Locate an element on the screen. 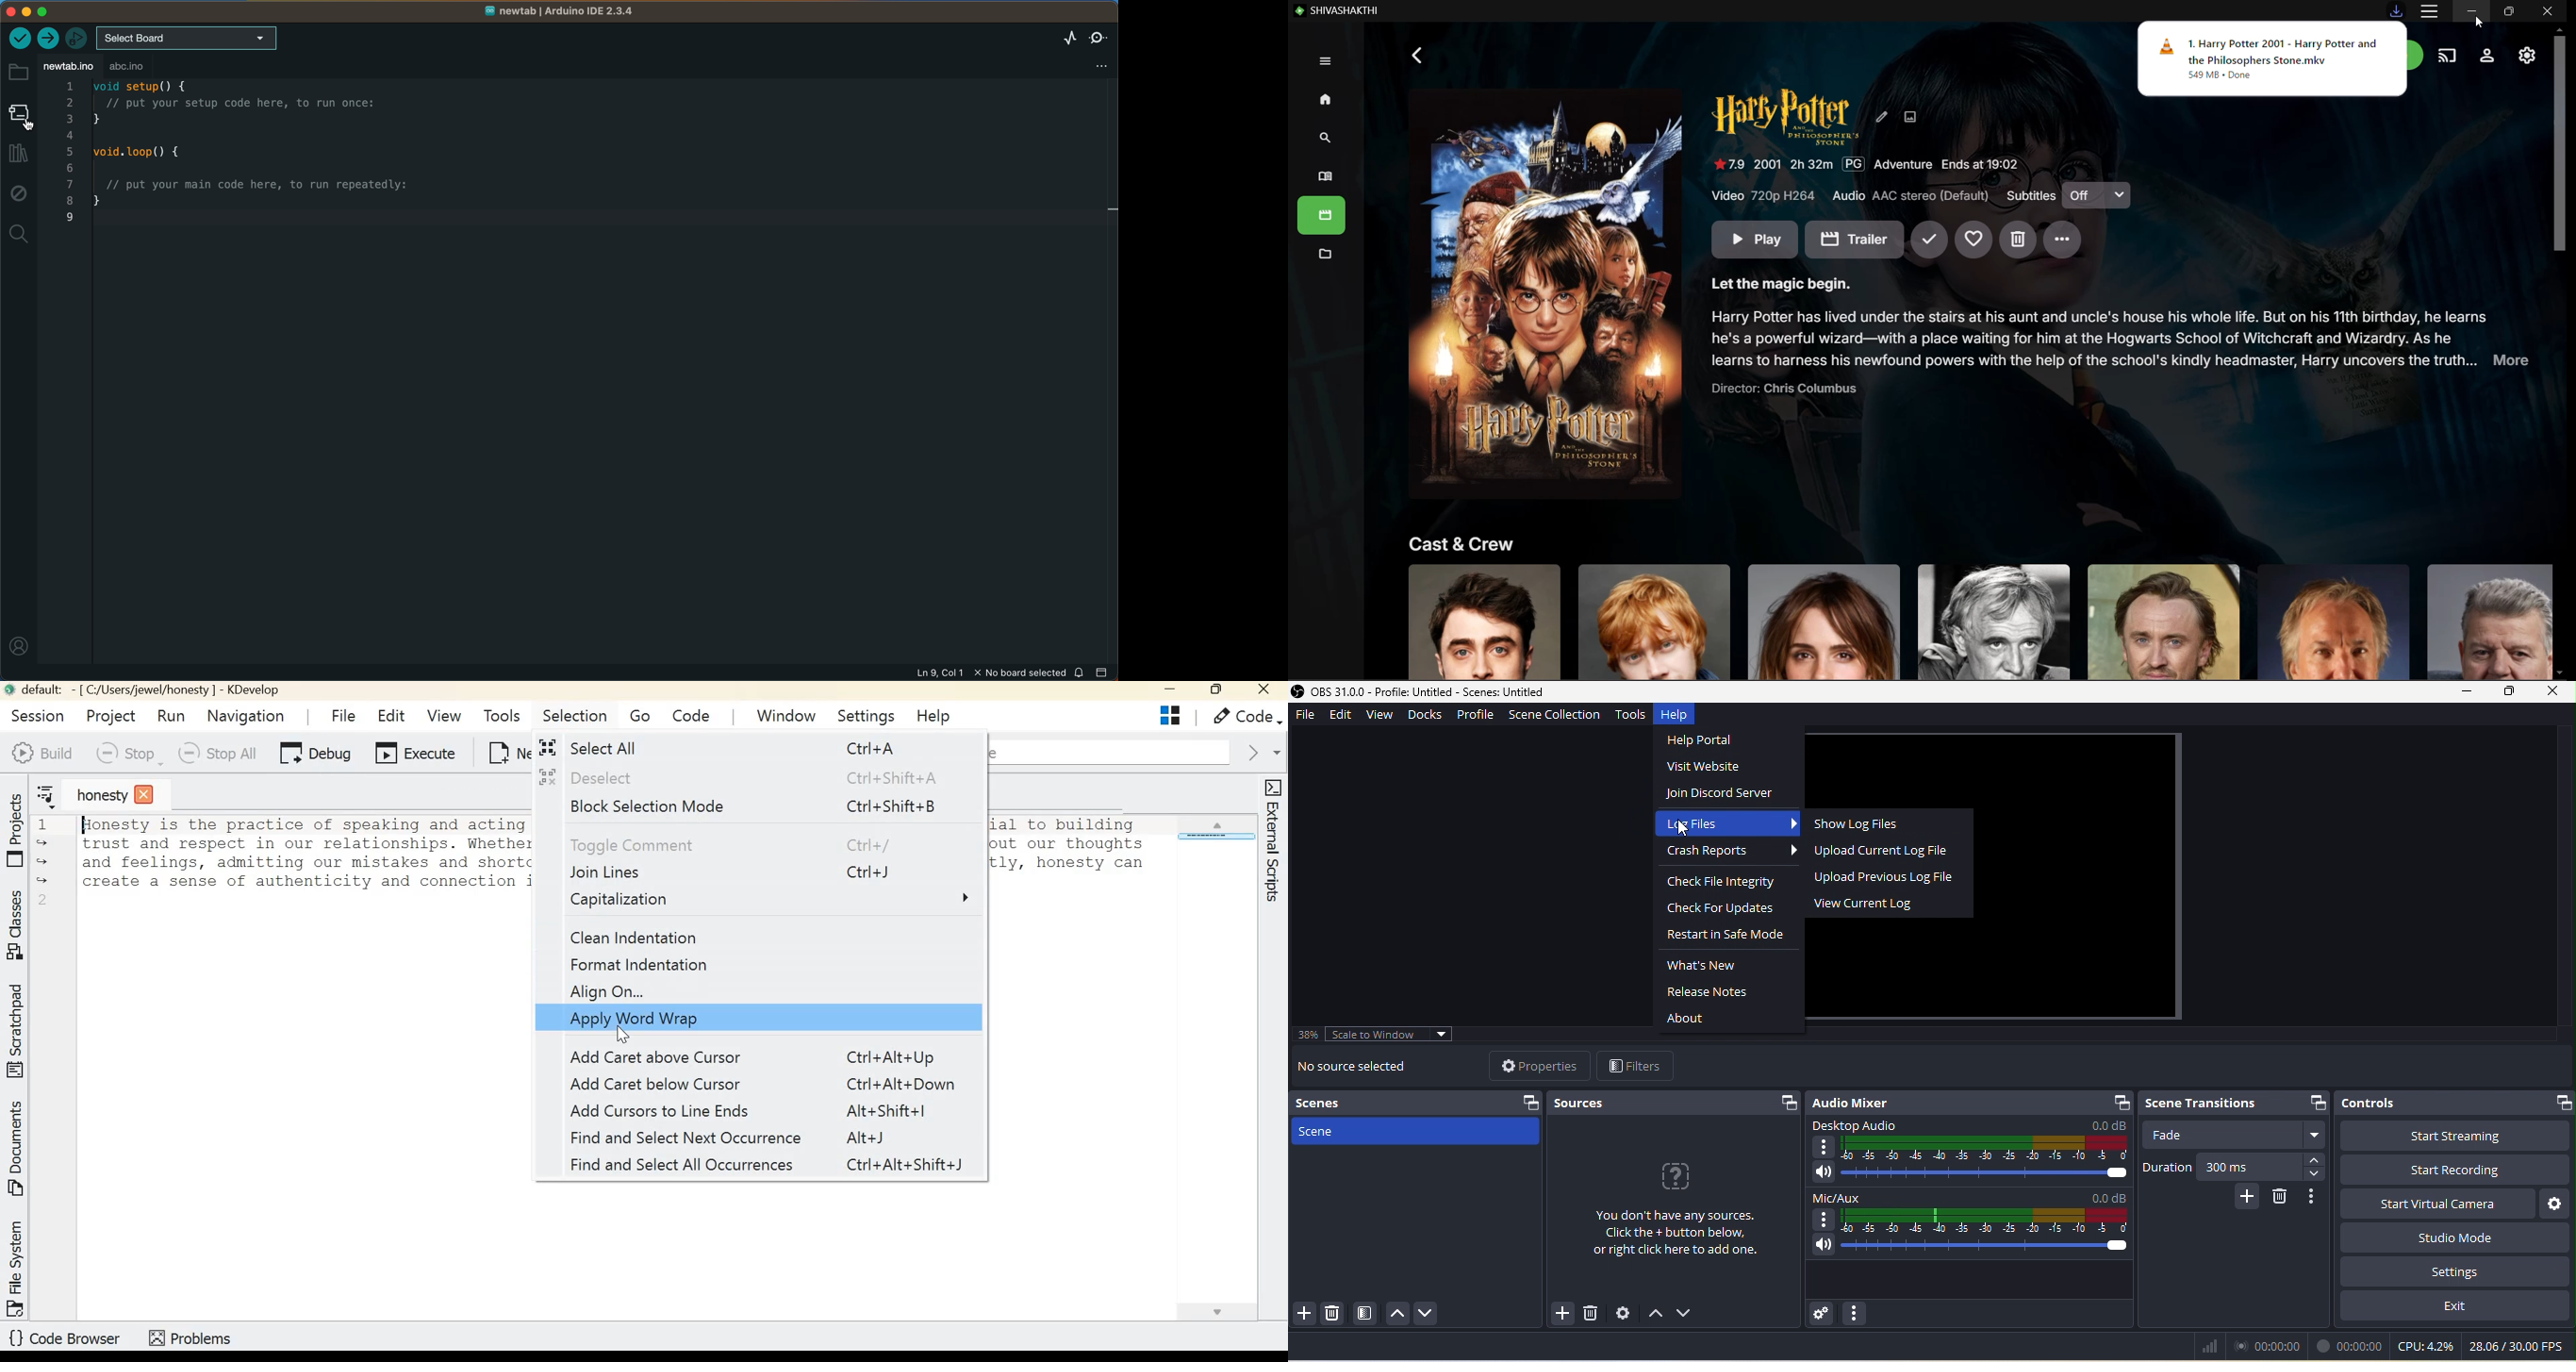 This screenshot has height=1372, width=2576. sources is located at coordinates (1676, 1103).